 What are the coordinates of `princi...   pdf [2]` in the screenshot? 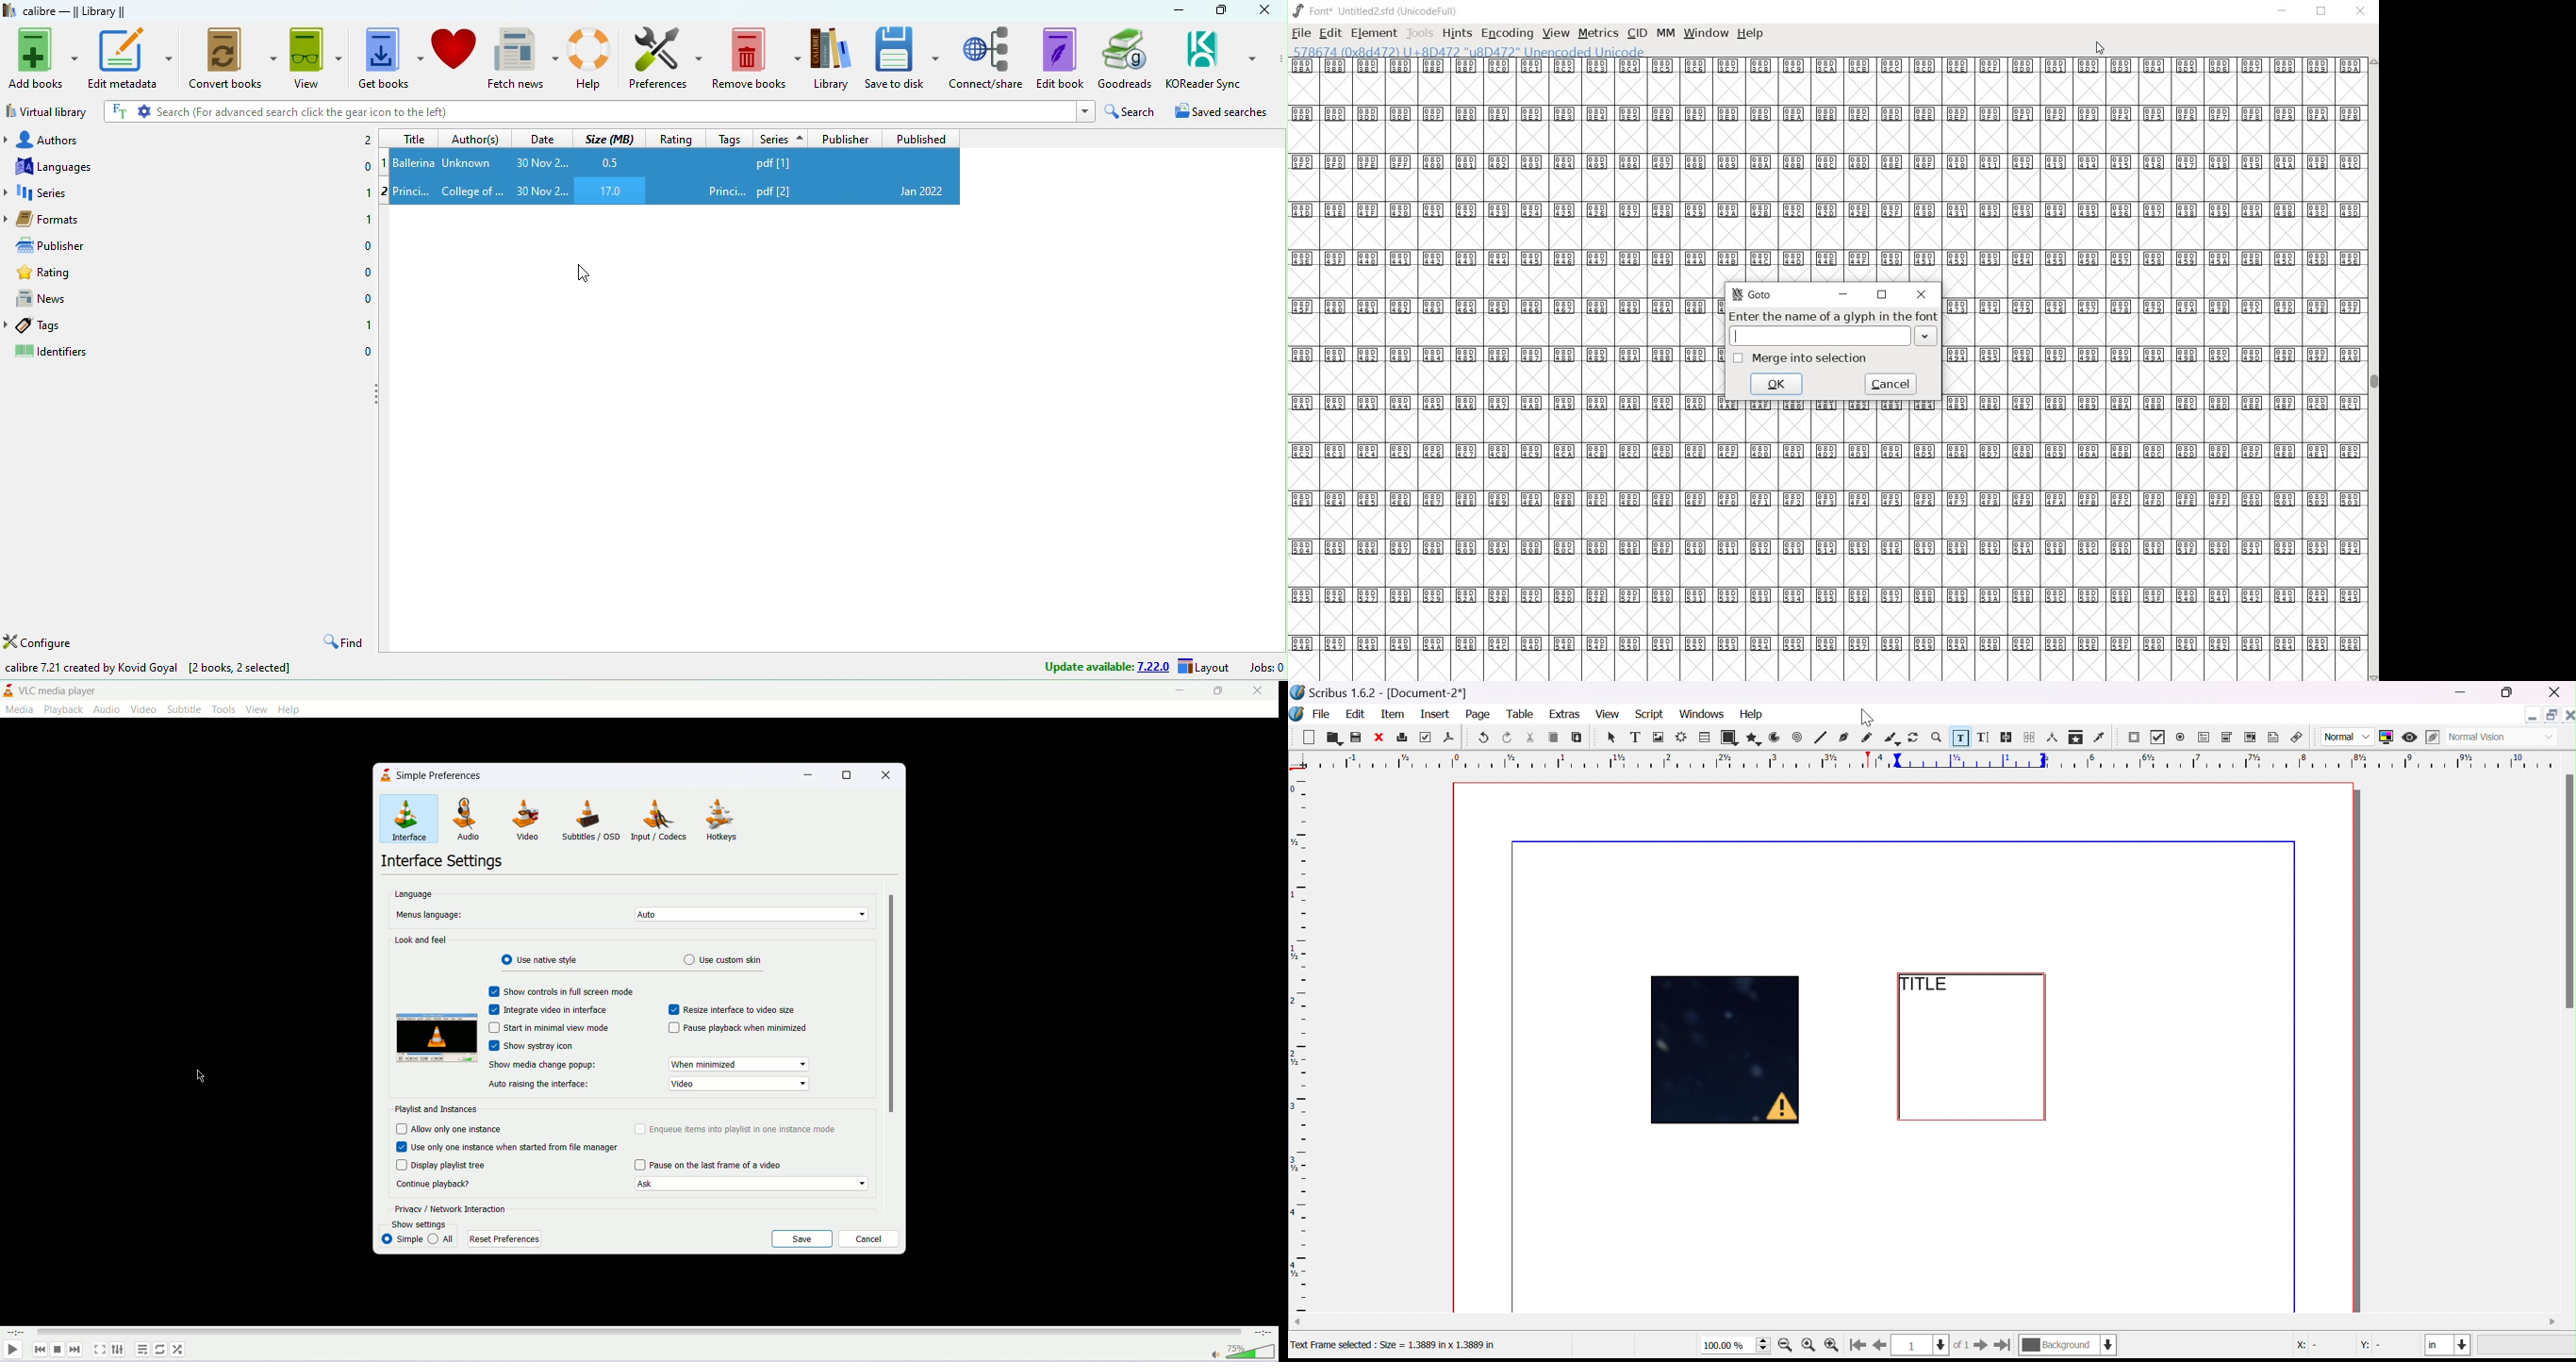 It's located at (771, 191).